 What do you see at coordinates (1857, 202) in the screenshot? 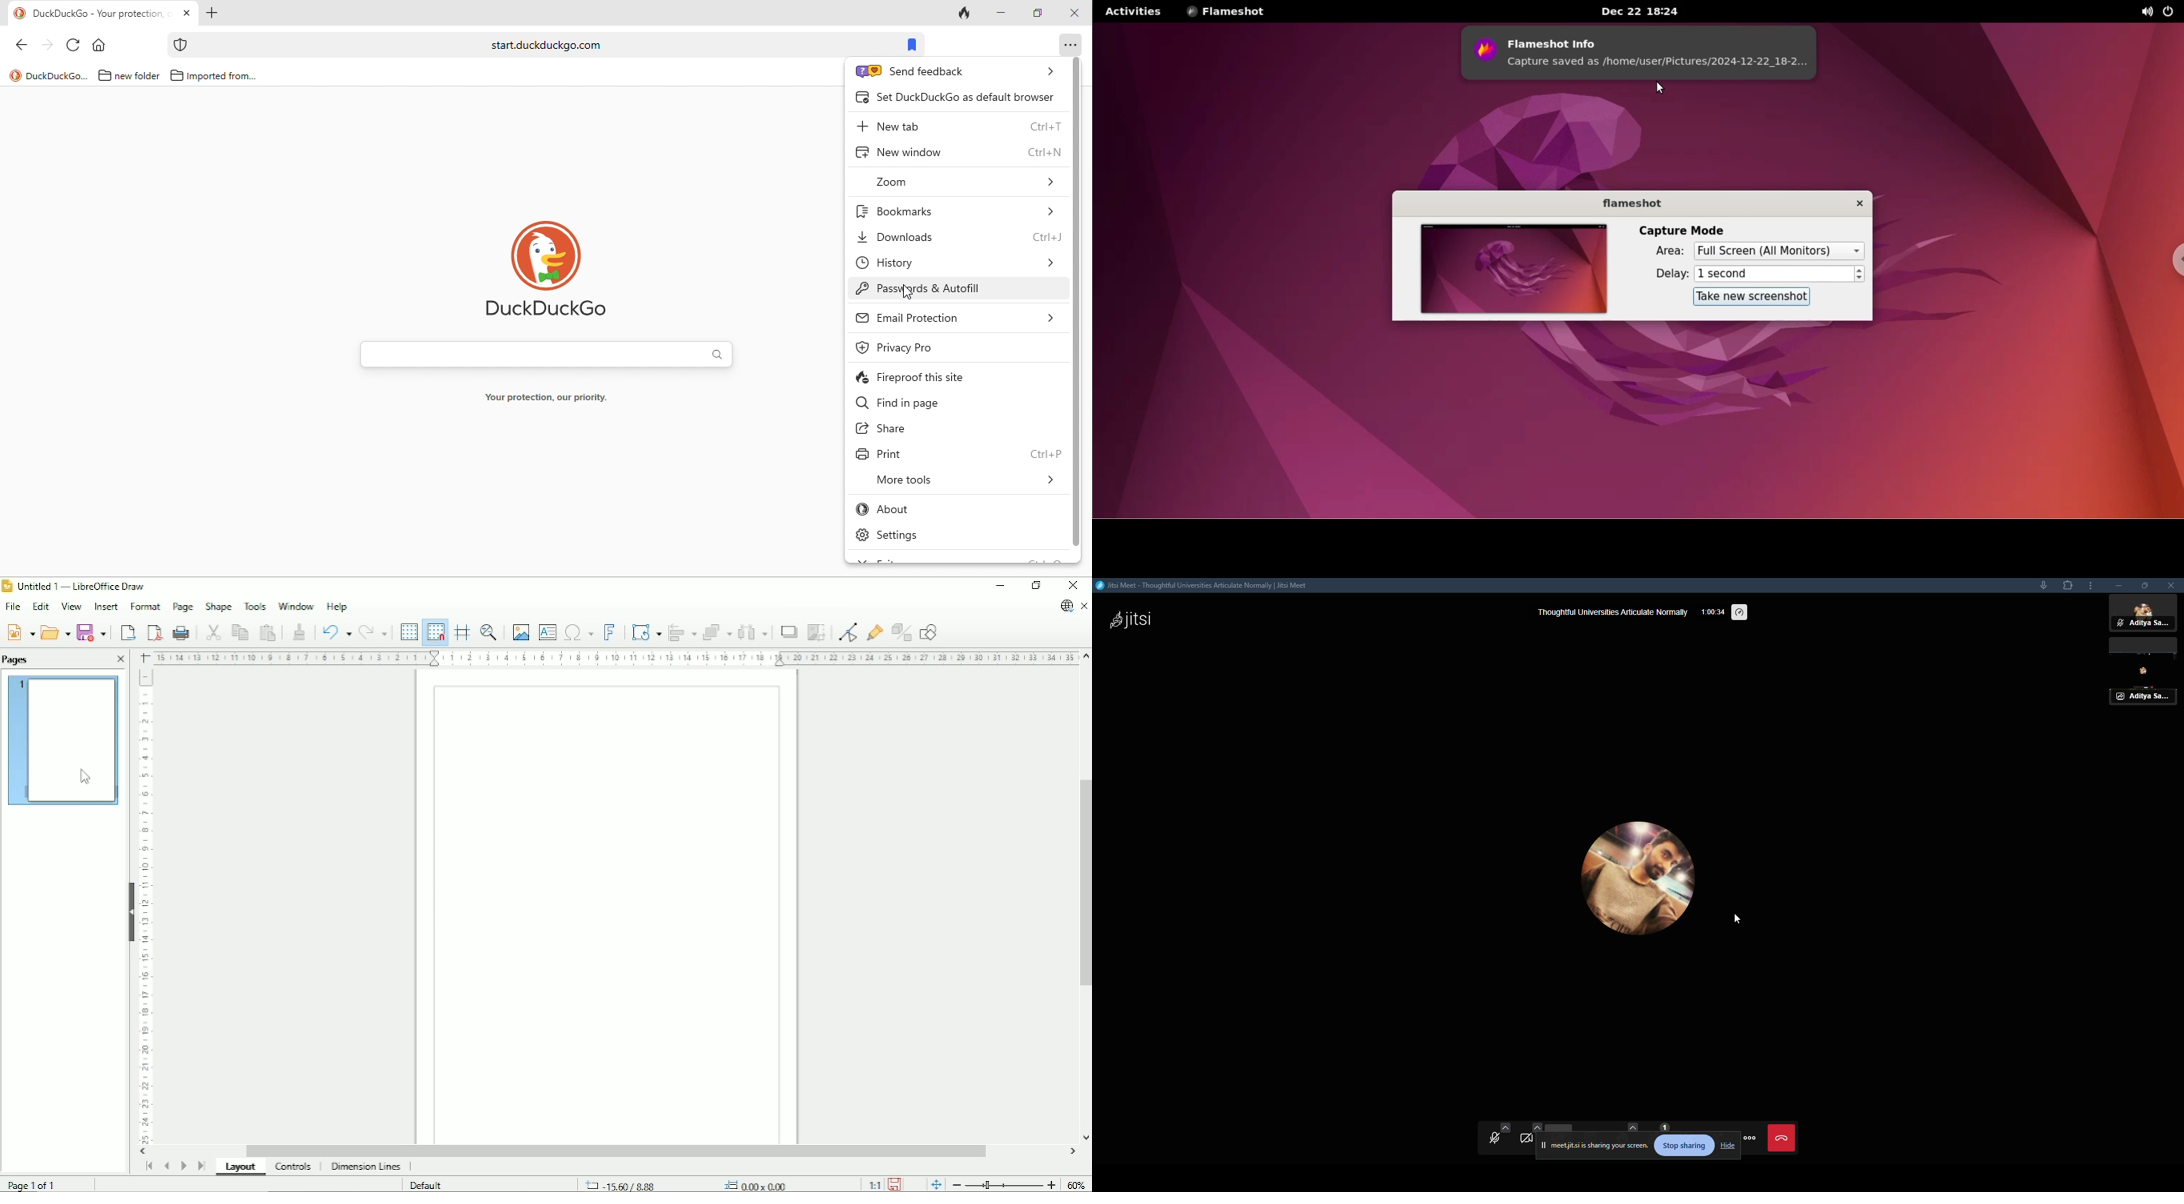
I see `close ` at bounding box center [1857, 202].